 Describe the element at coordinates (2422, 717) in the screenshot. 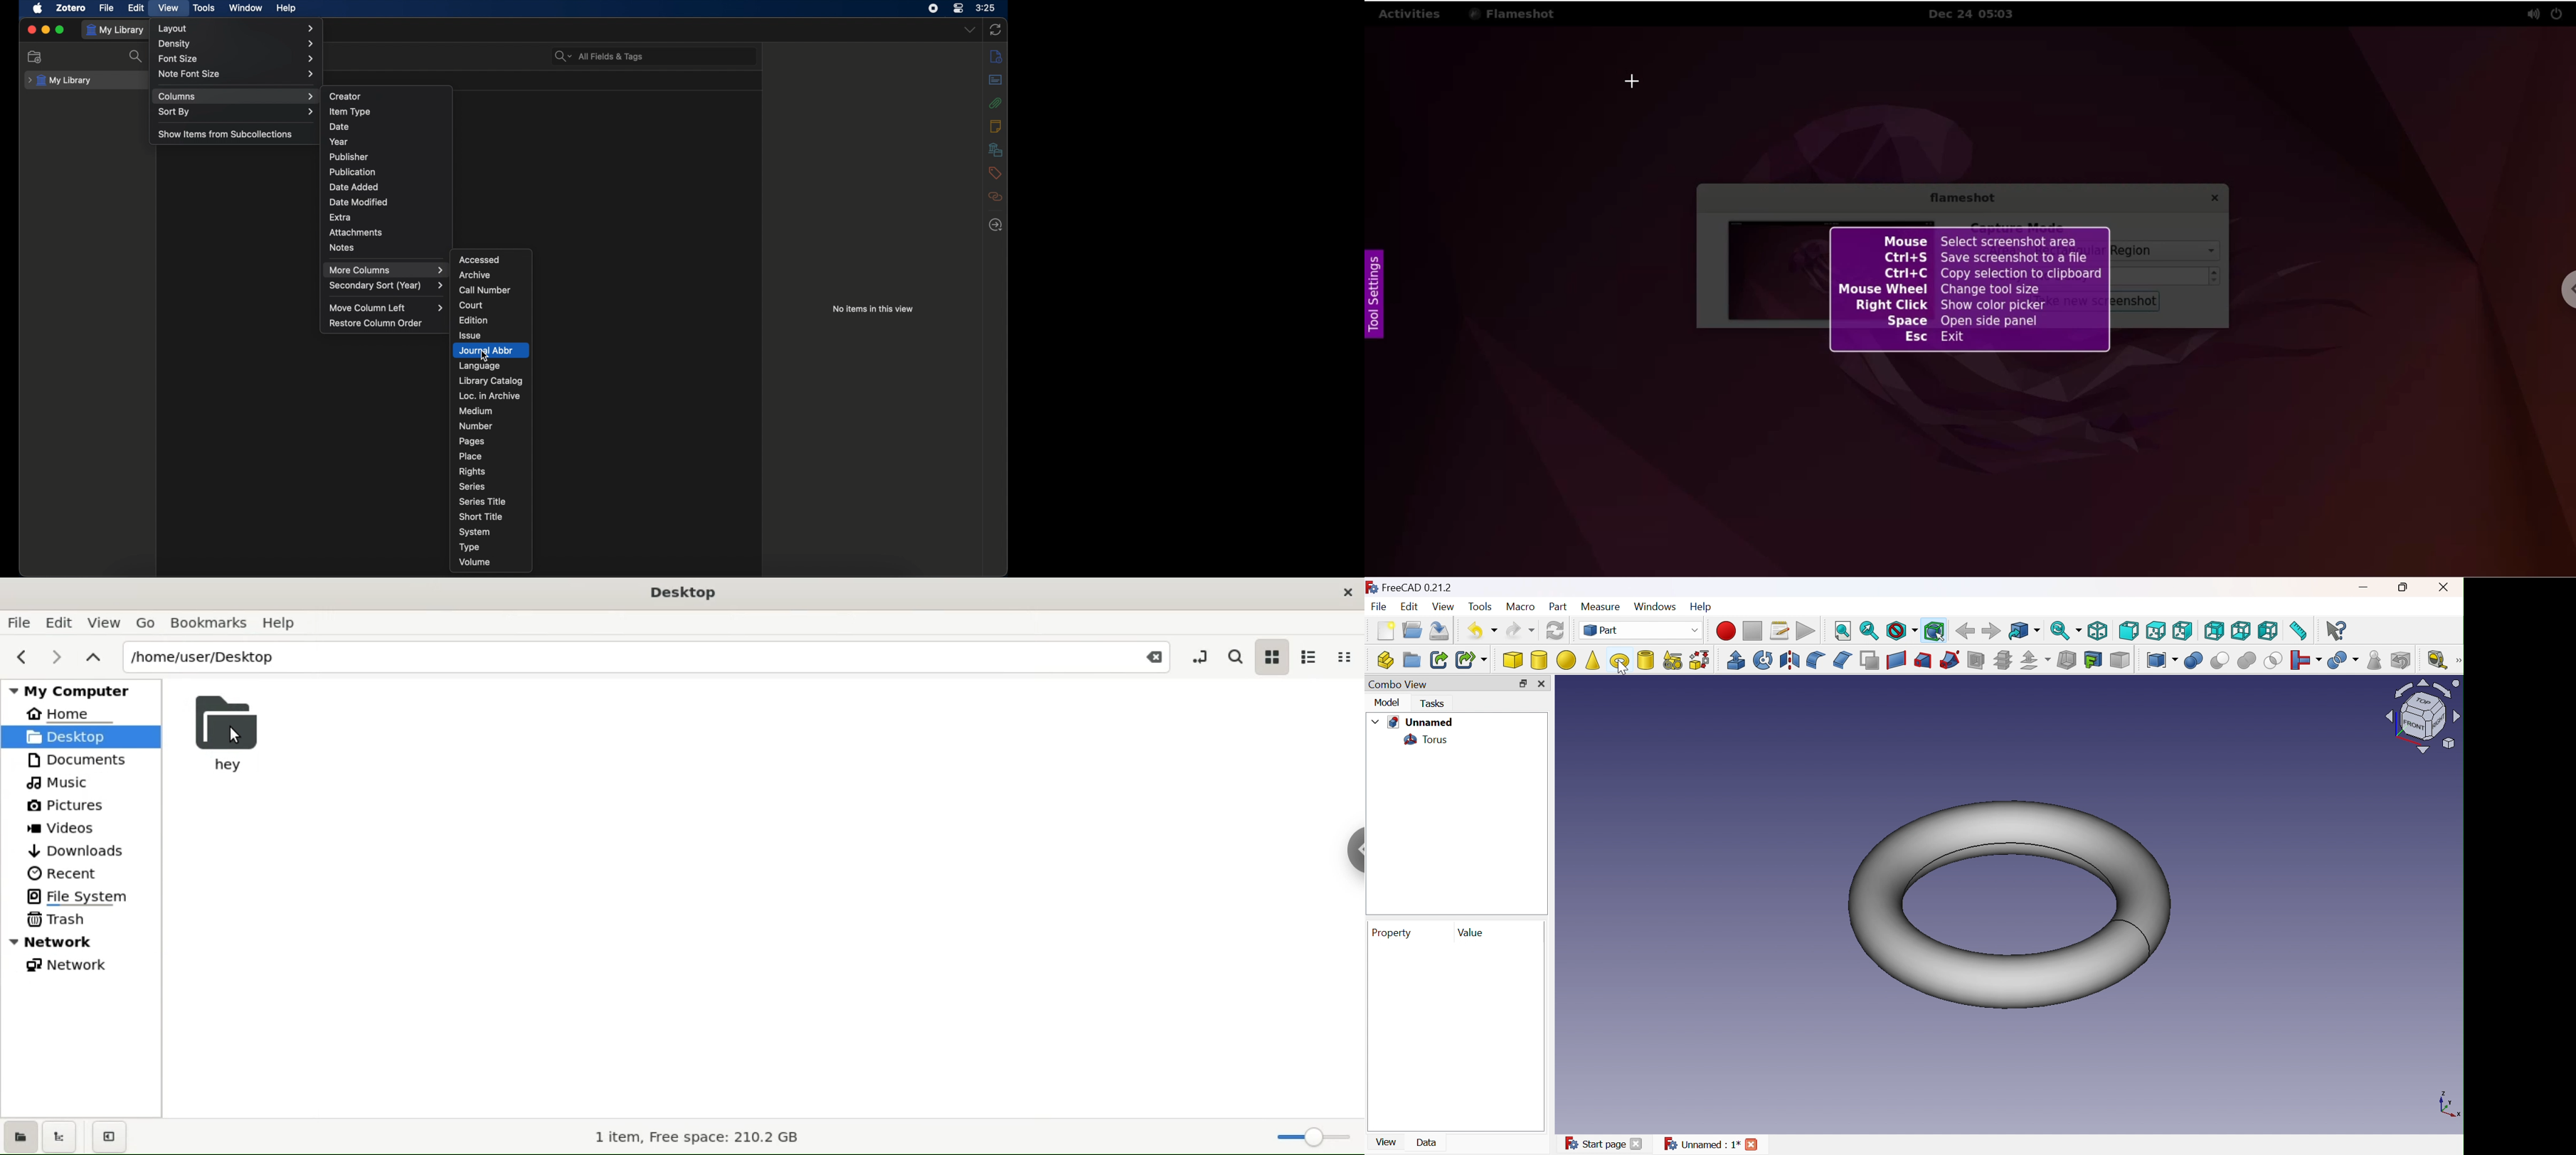

I see `Viewing angle` at that location.